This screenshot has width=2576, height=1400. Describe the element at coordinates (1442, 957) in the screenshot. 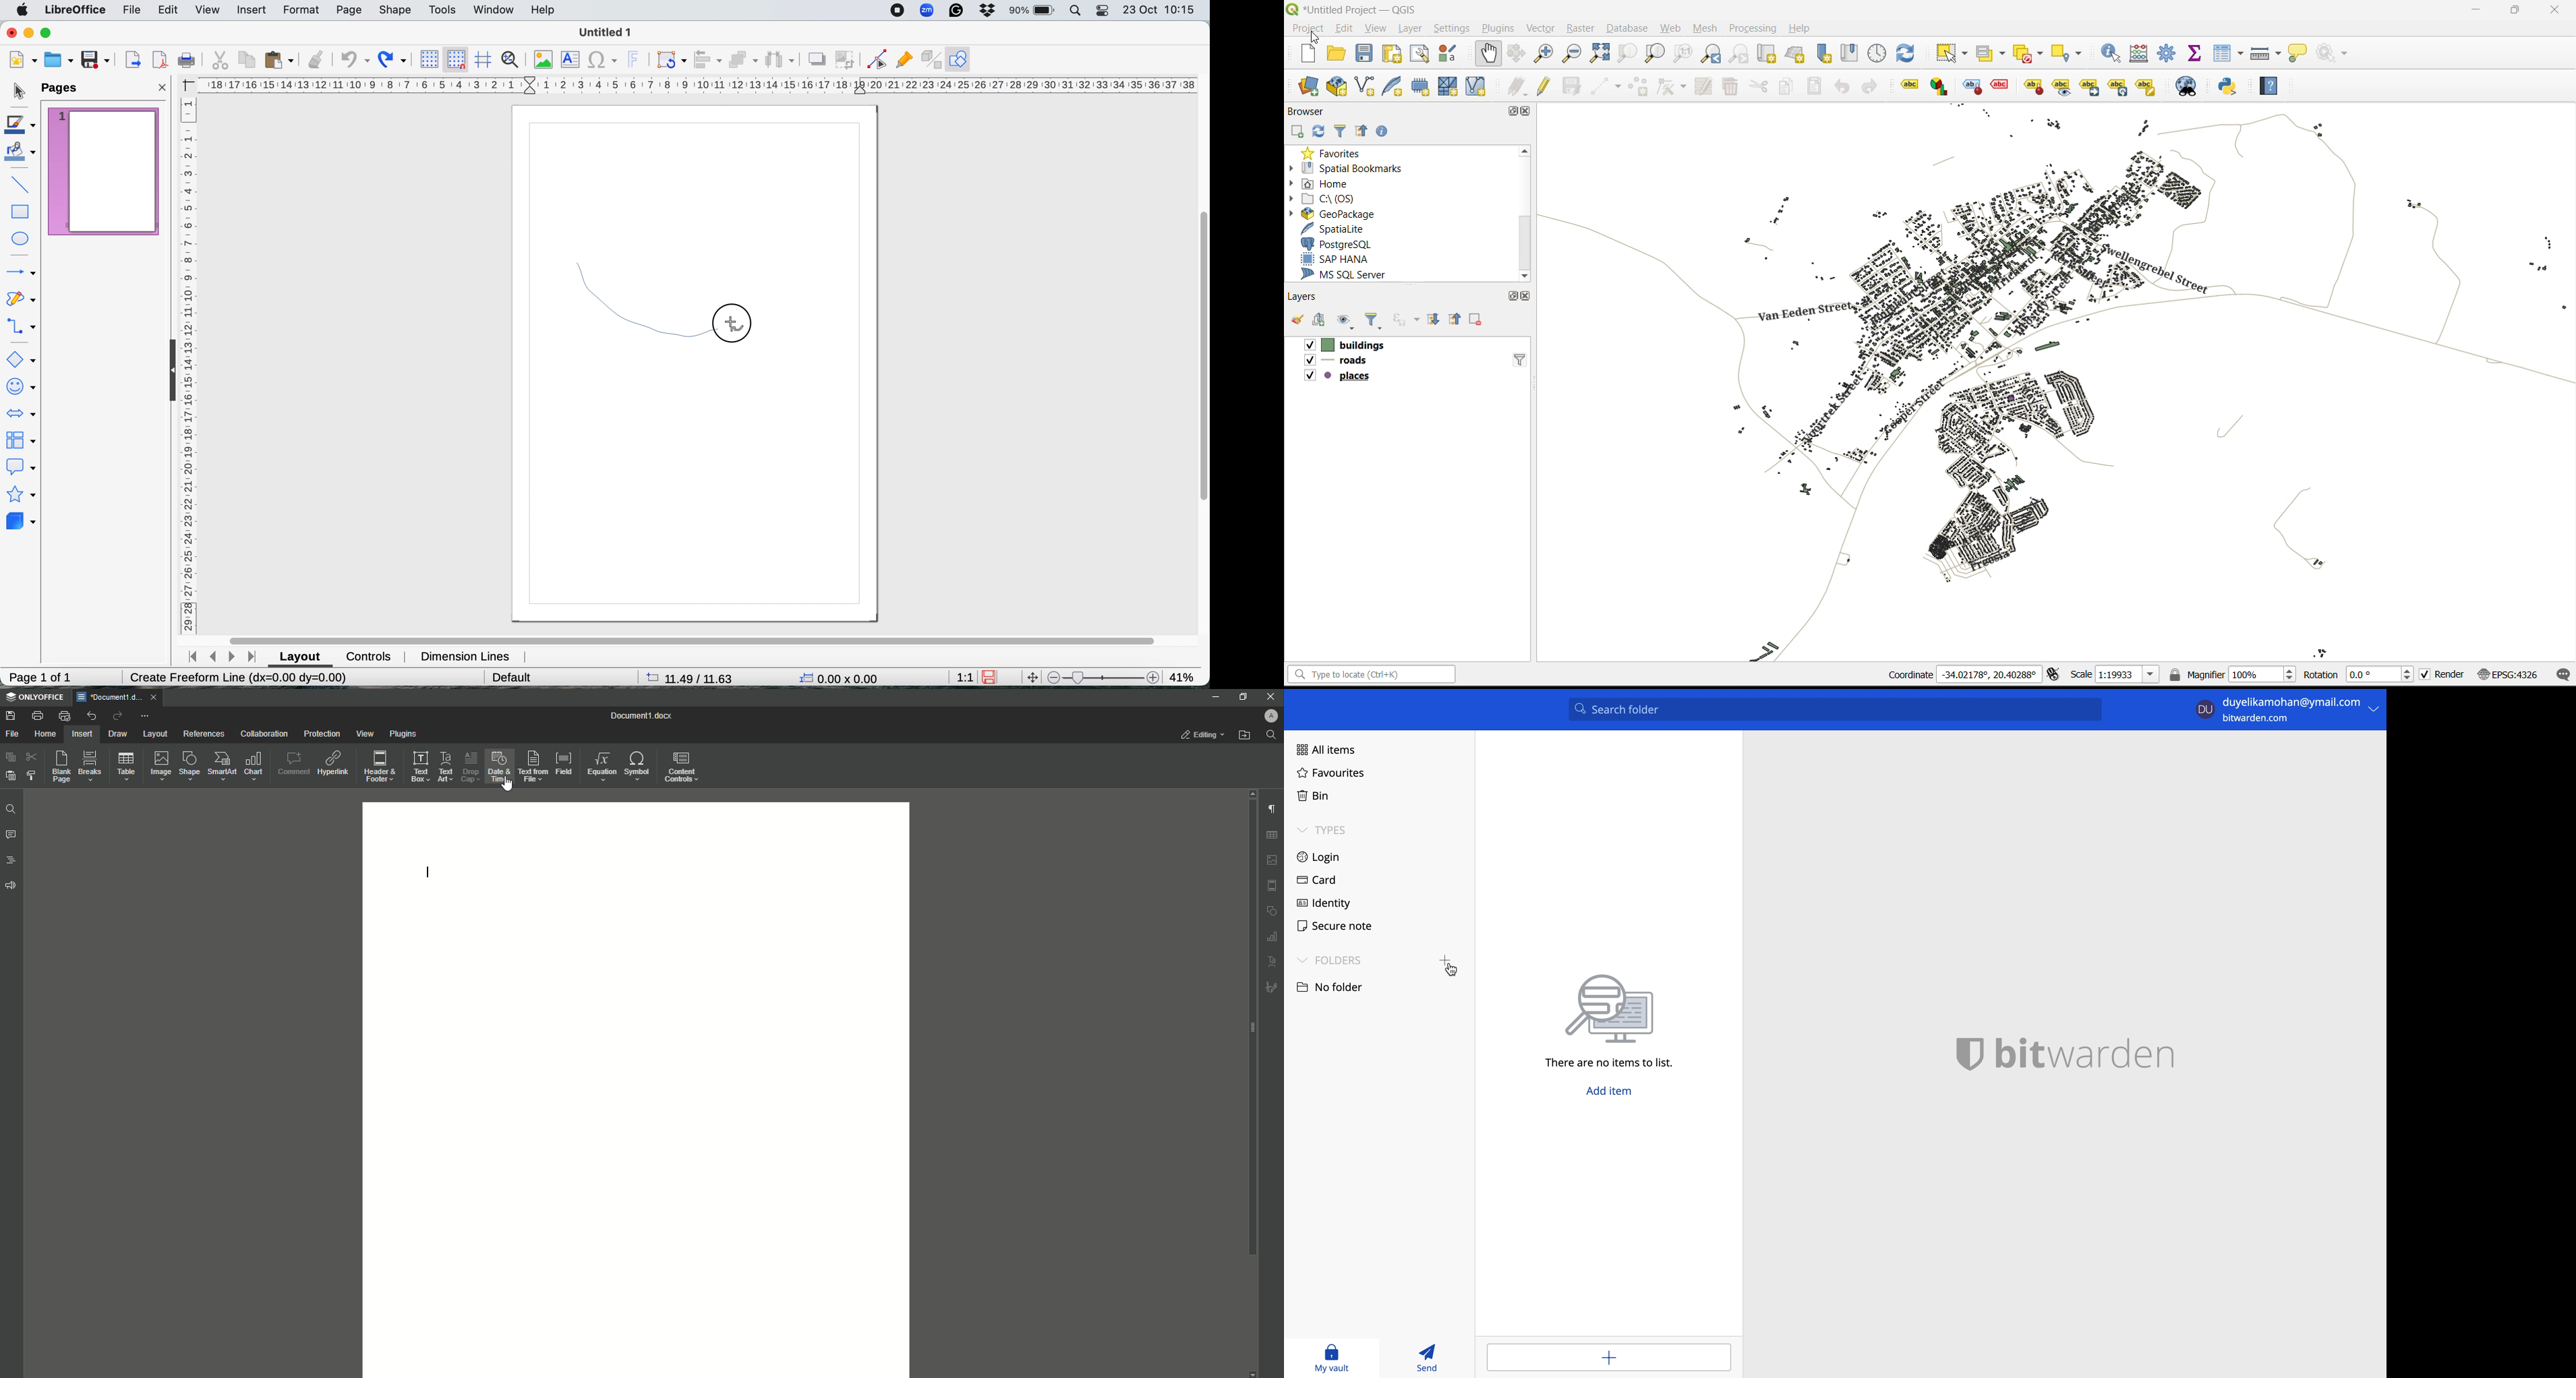

I see `add folder` at that location.